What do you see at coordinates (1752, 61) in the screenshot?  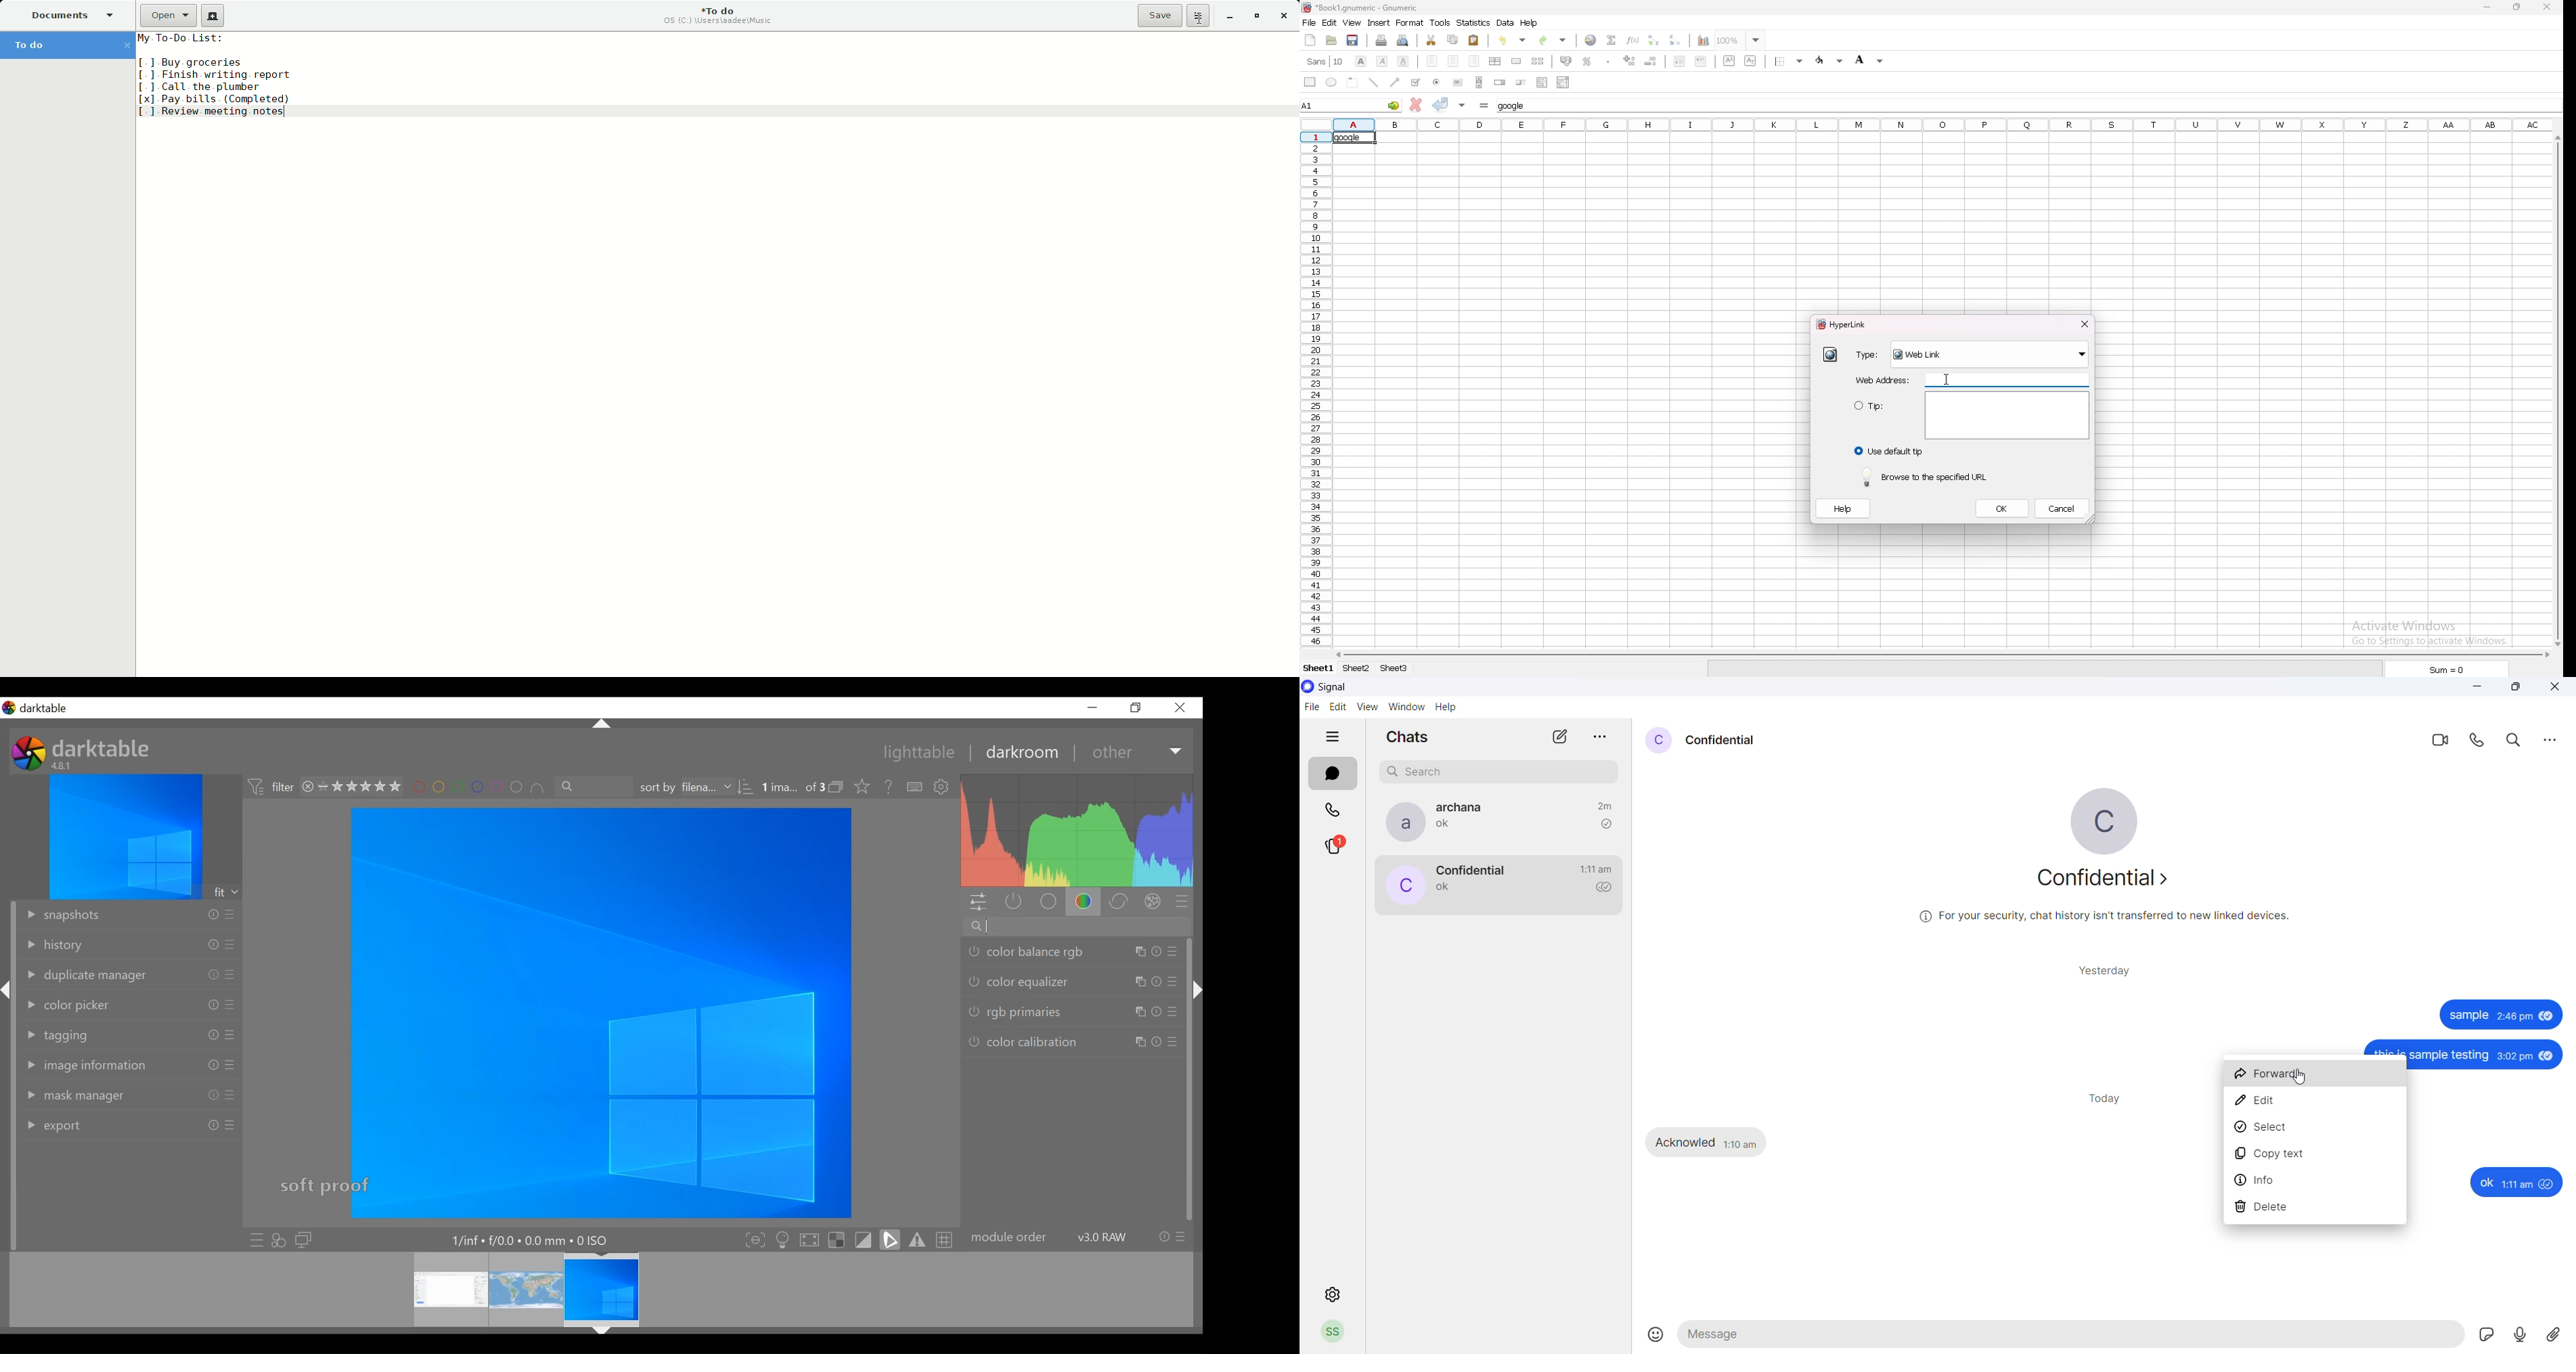 I see `subscript` at bounding box center [1752, 61].